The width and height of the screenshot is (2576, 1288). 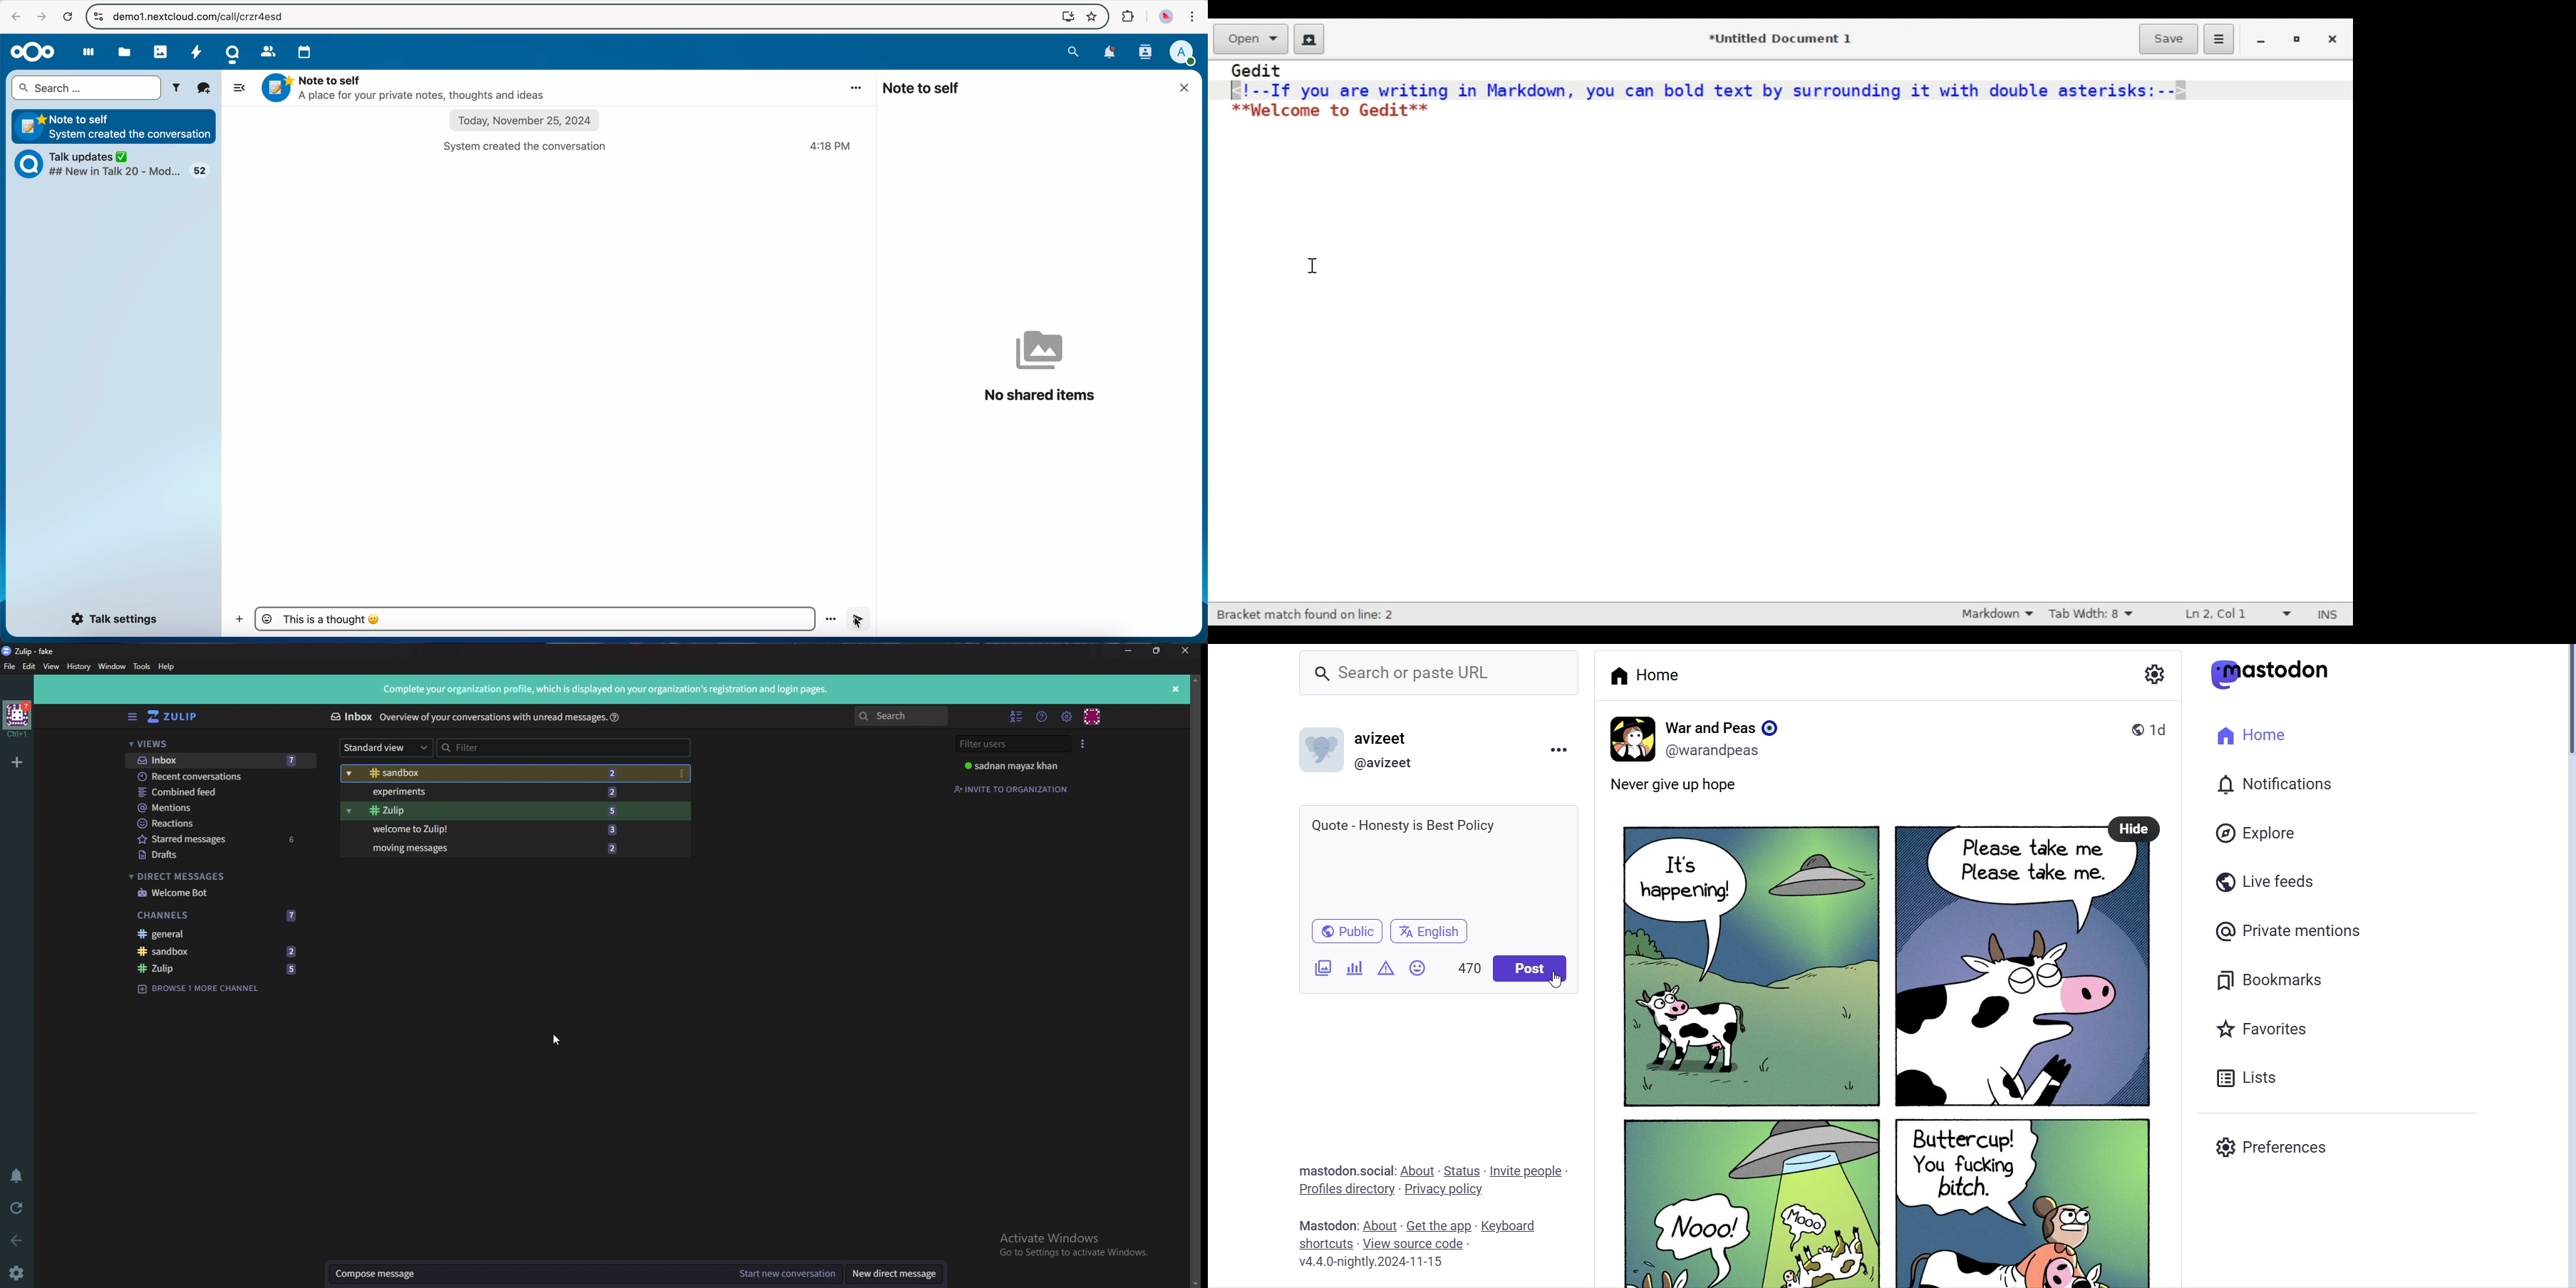 I want to click on contacts, so click(x=1146, y=53).